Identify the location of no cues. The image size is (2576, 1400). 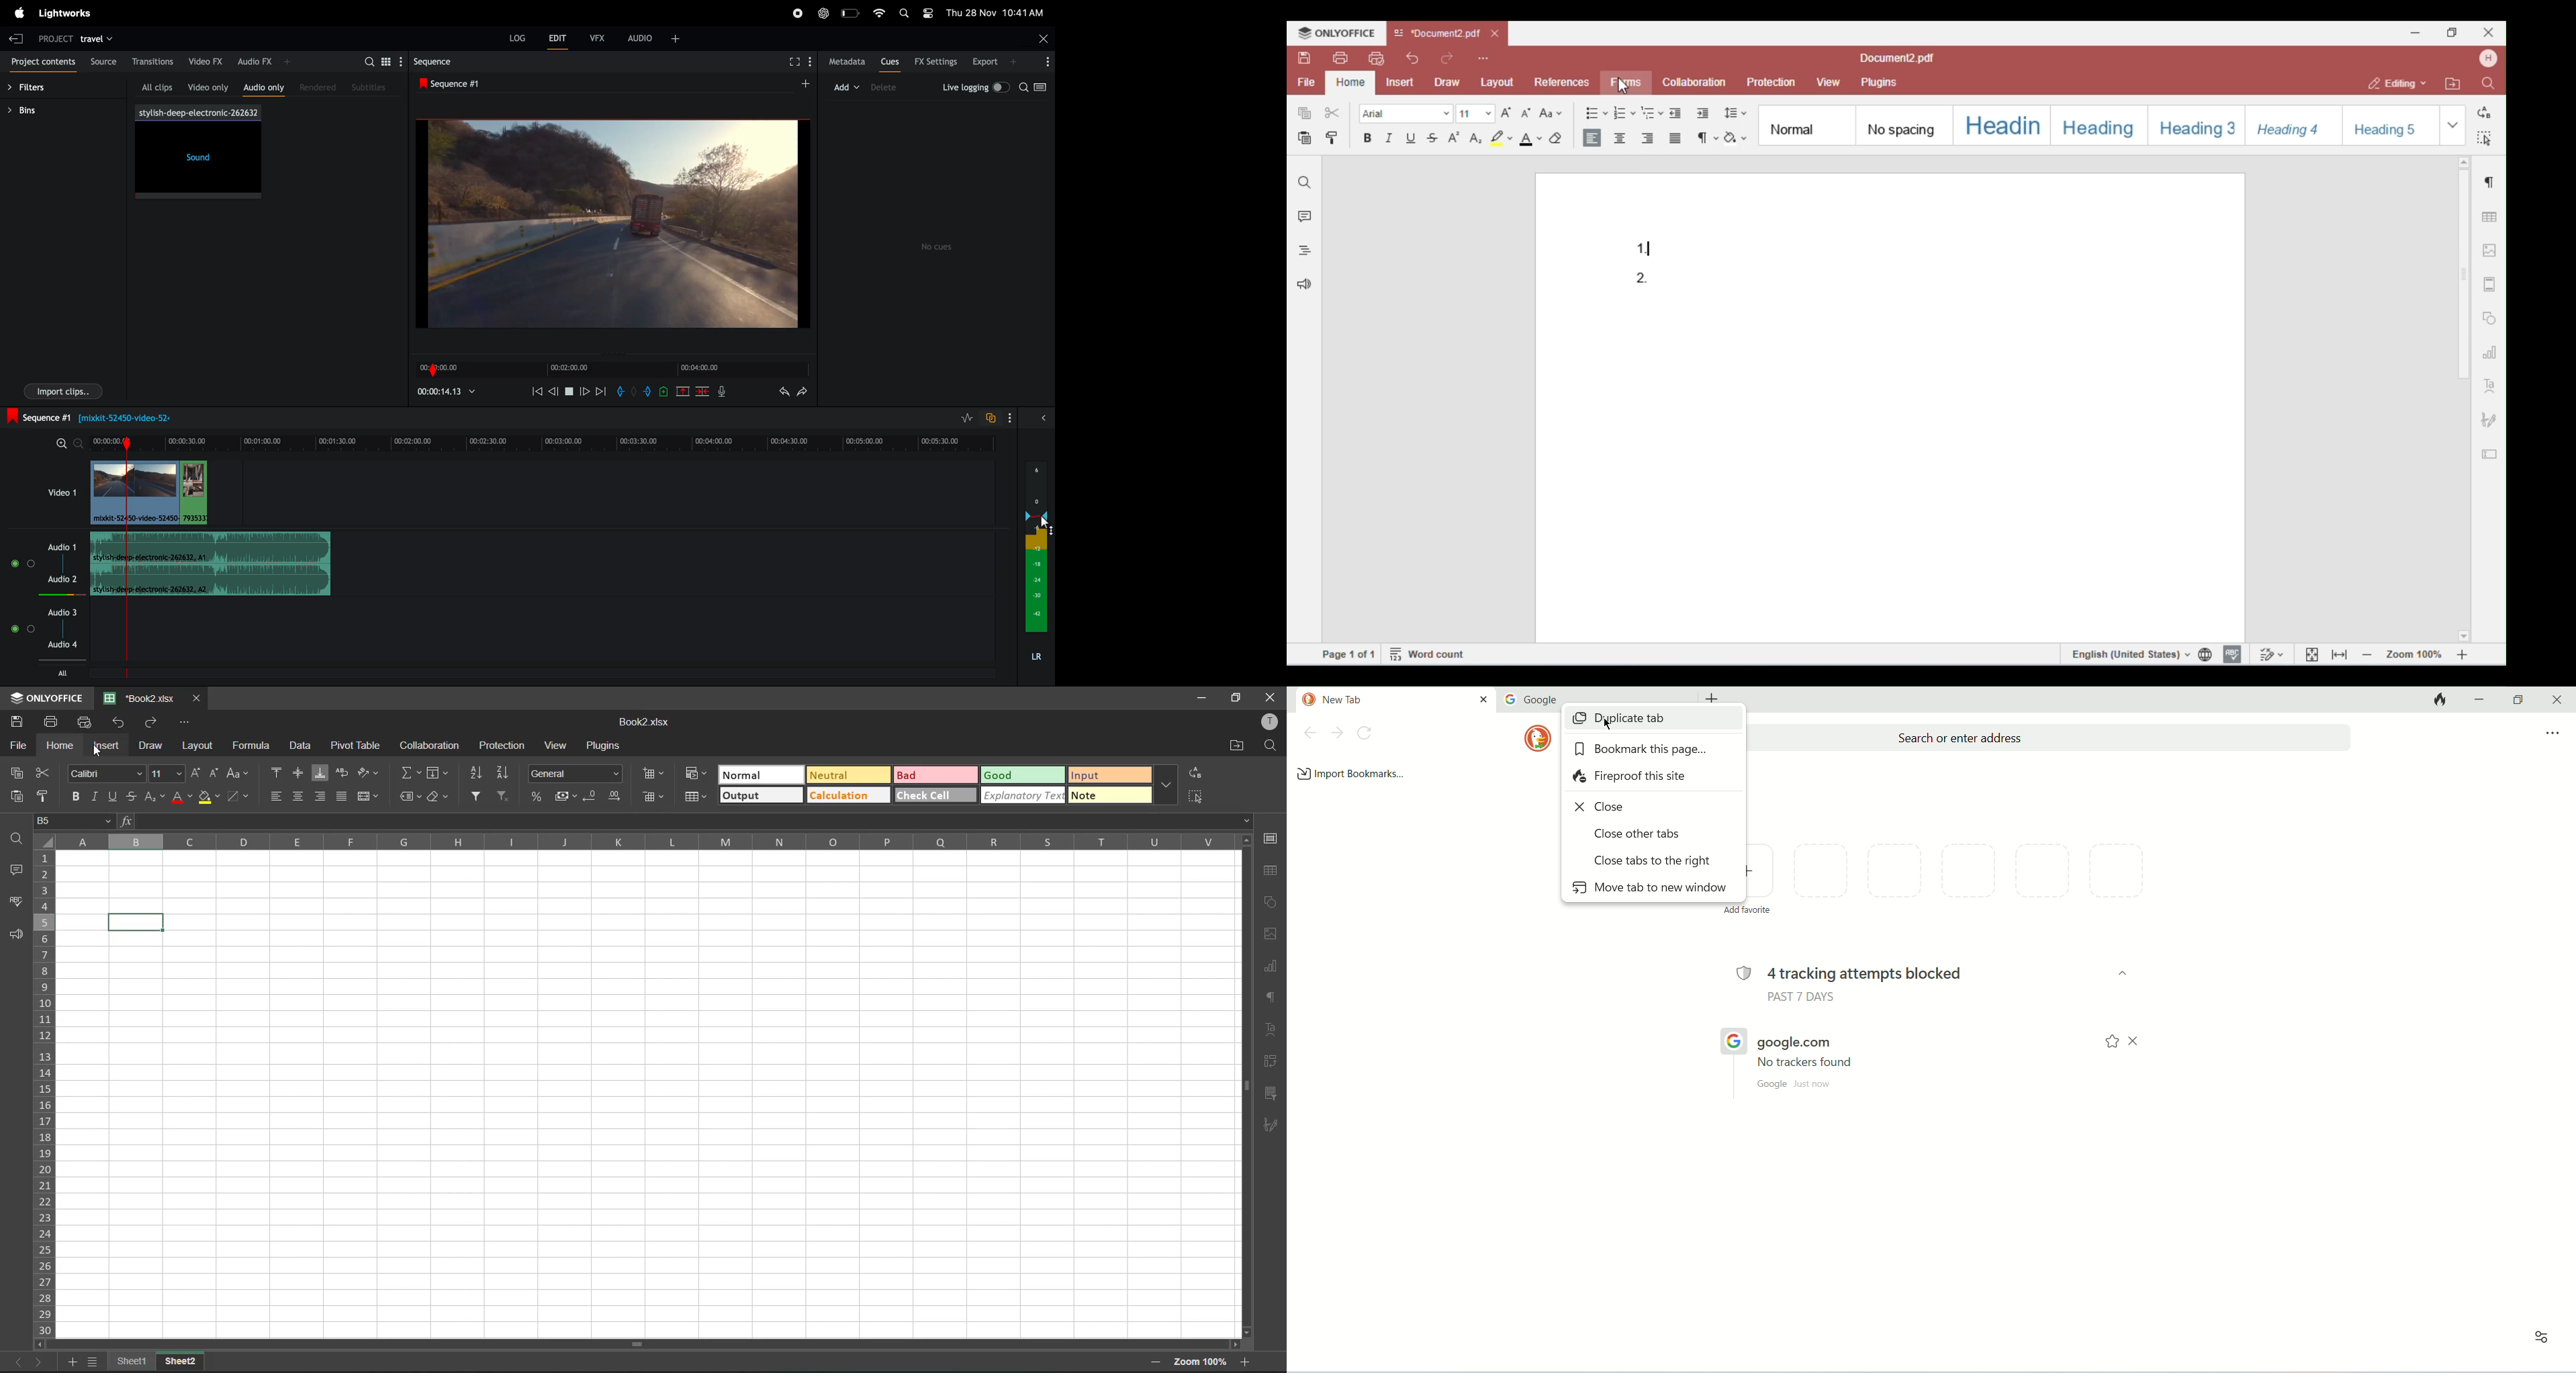
(938, 246).